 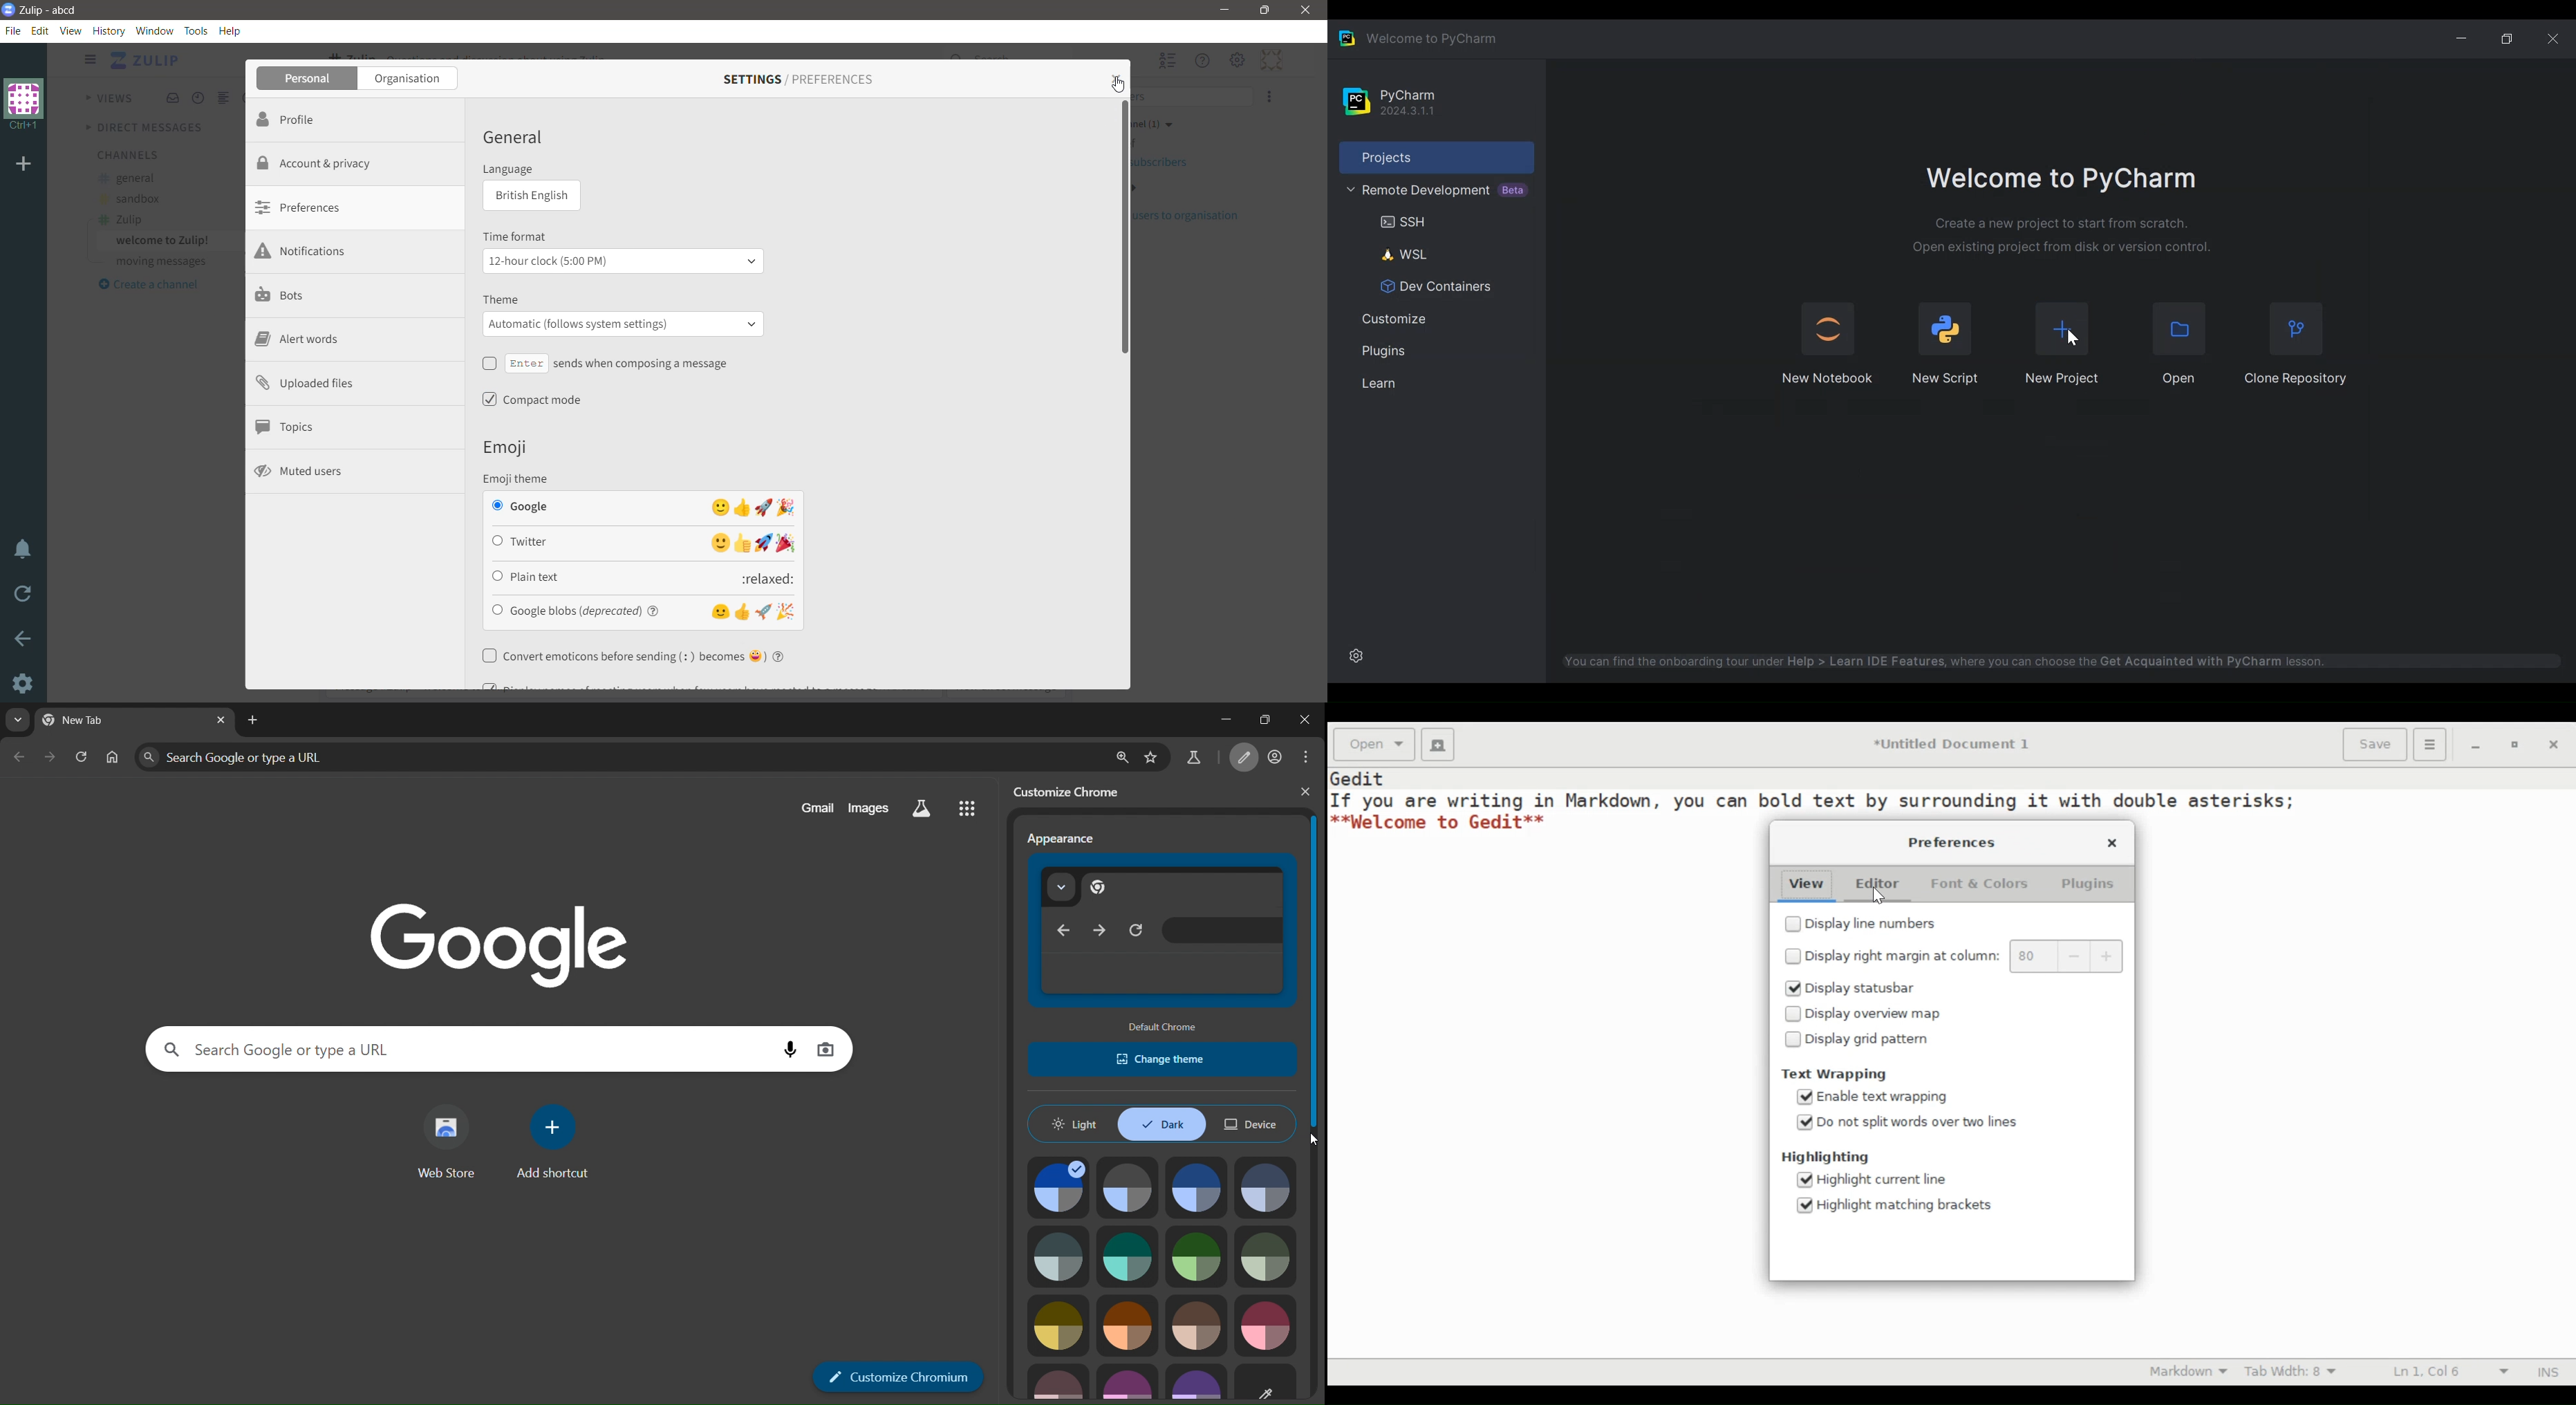 I want to click on Automatic (follow system settings), so click(x=623, y=325).